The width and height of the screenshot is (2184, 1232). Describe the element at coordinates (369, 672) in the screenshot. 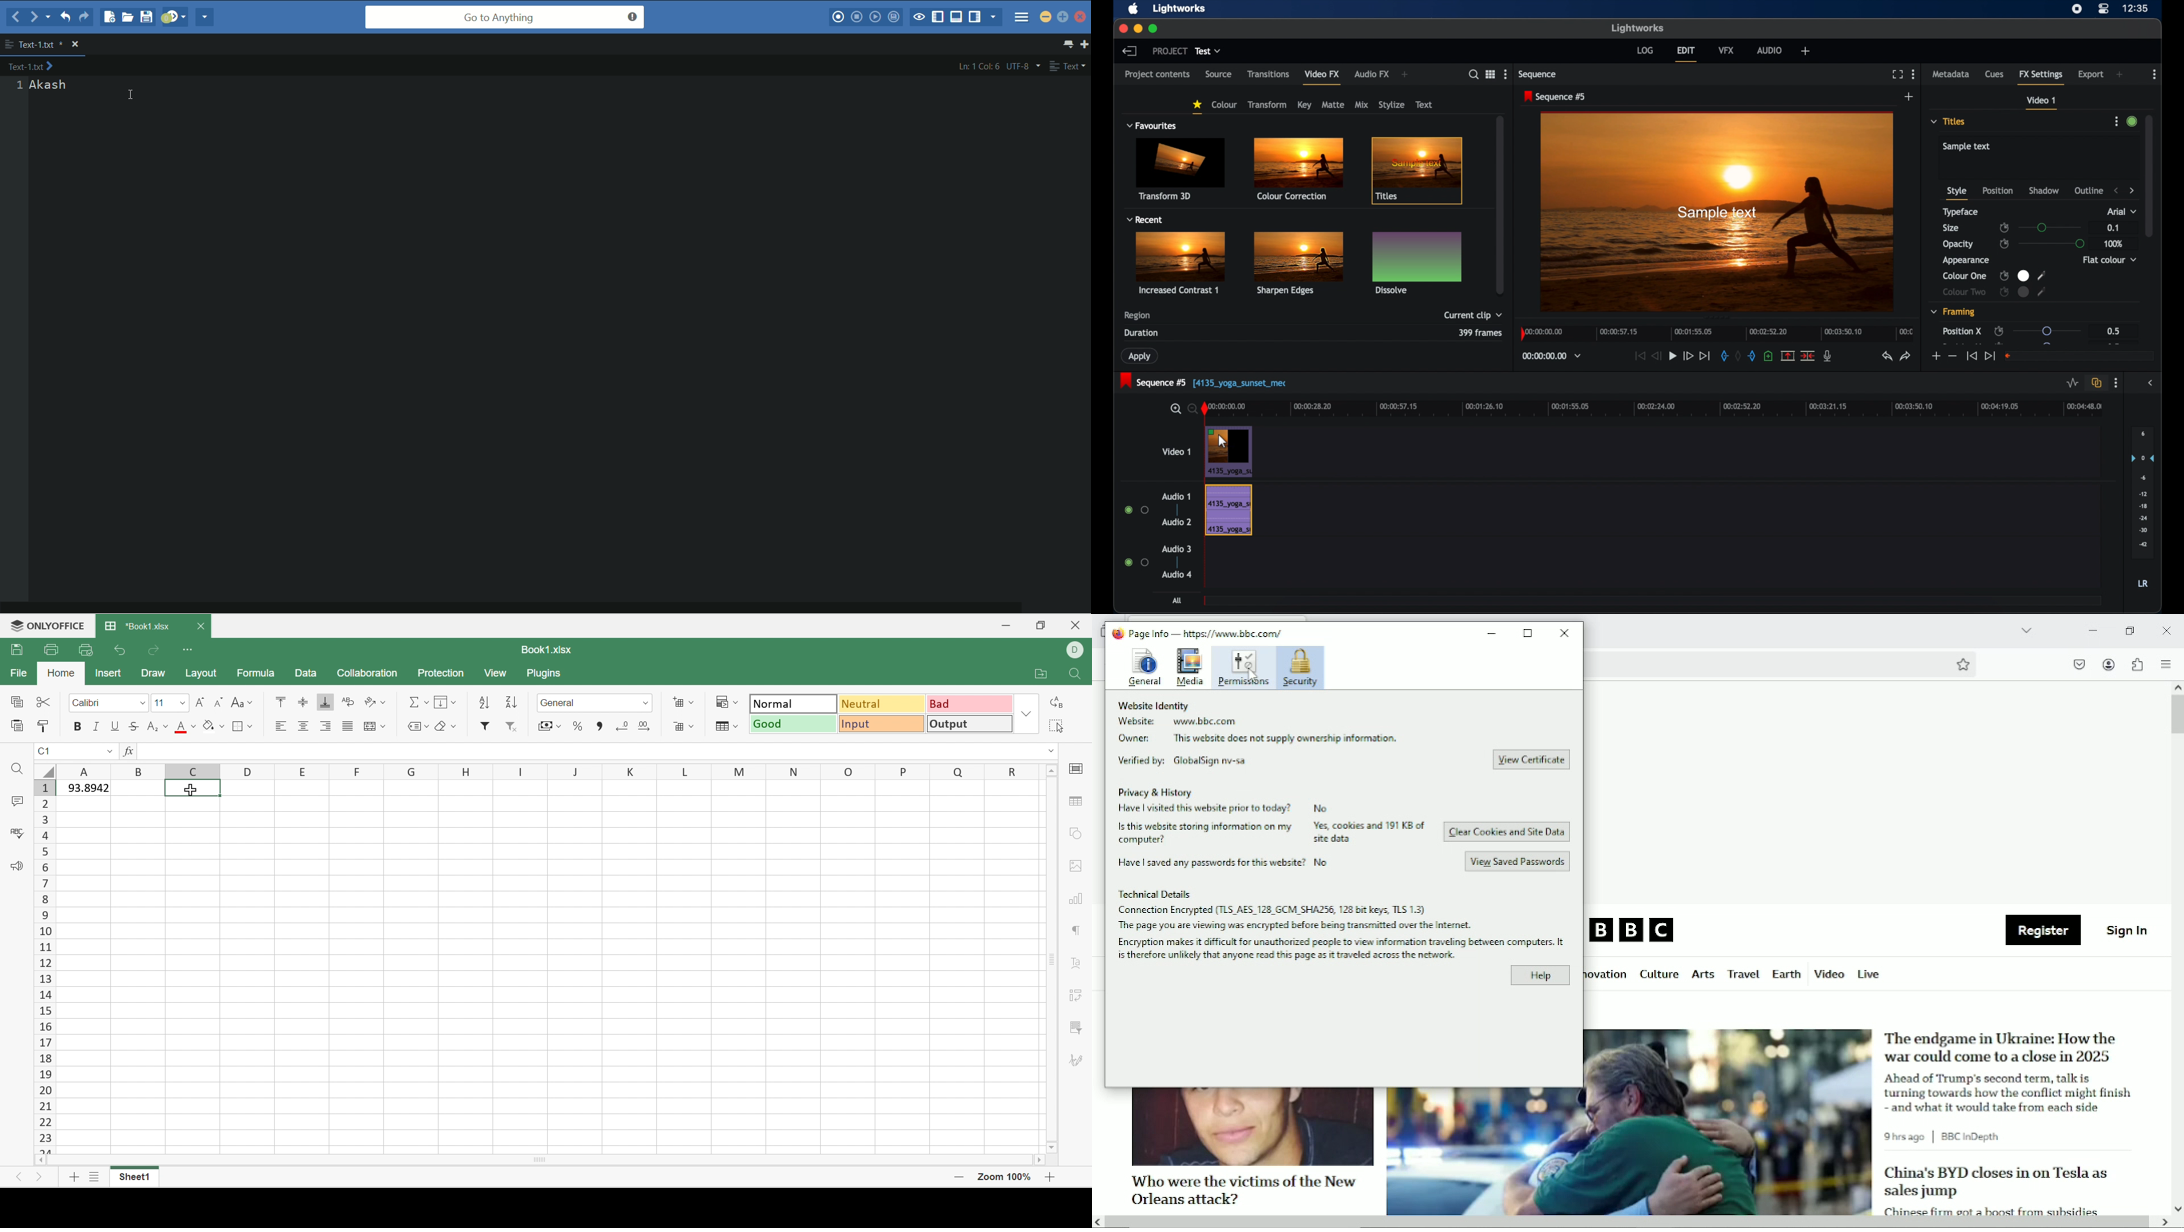

I see `Collaboration` at that location.